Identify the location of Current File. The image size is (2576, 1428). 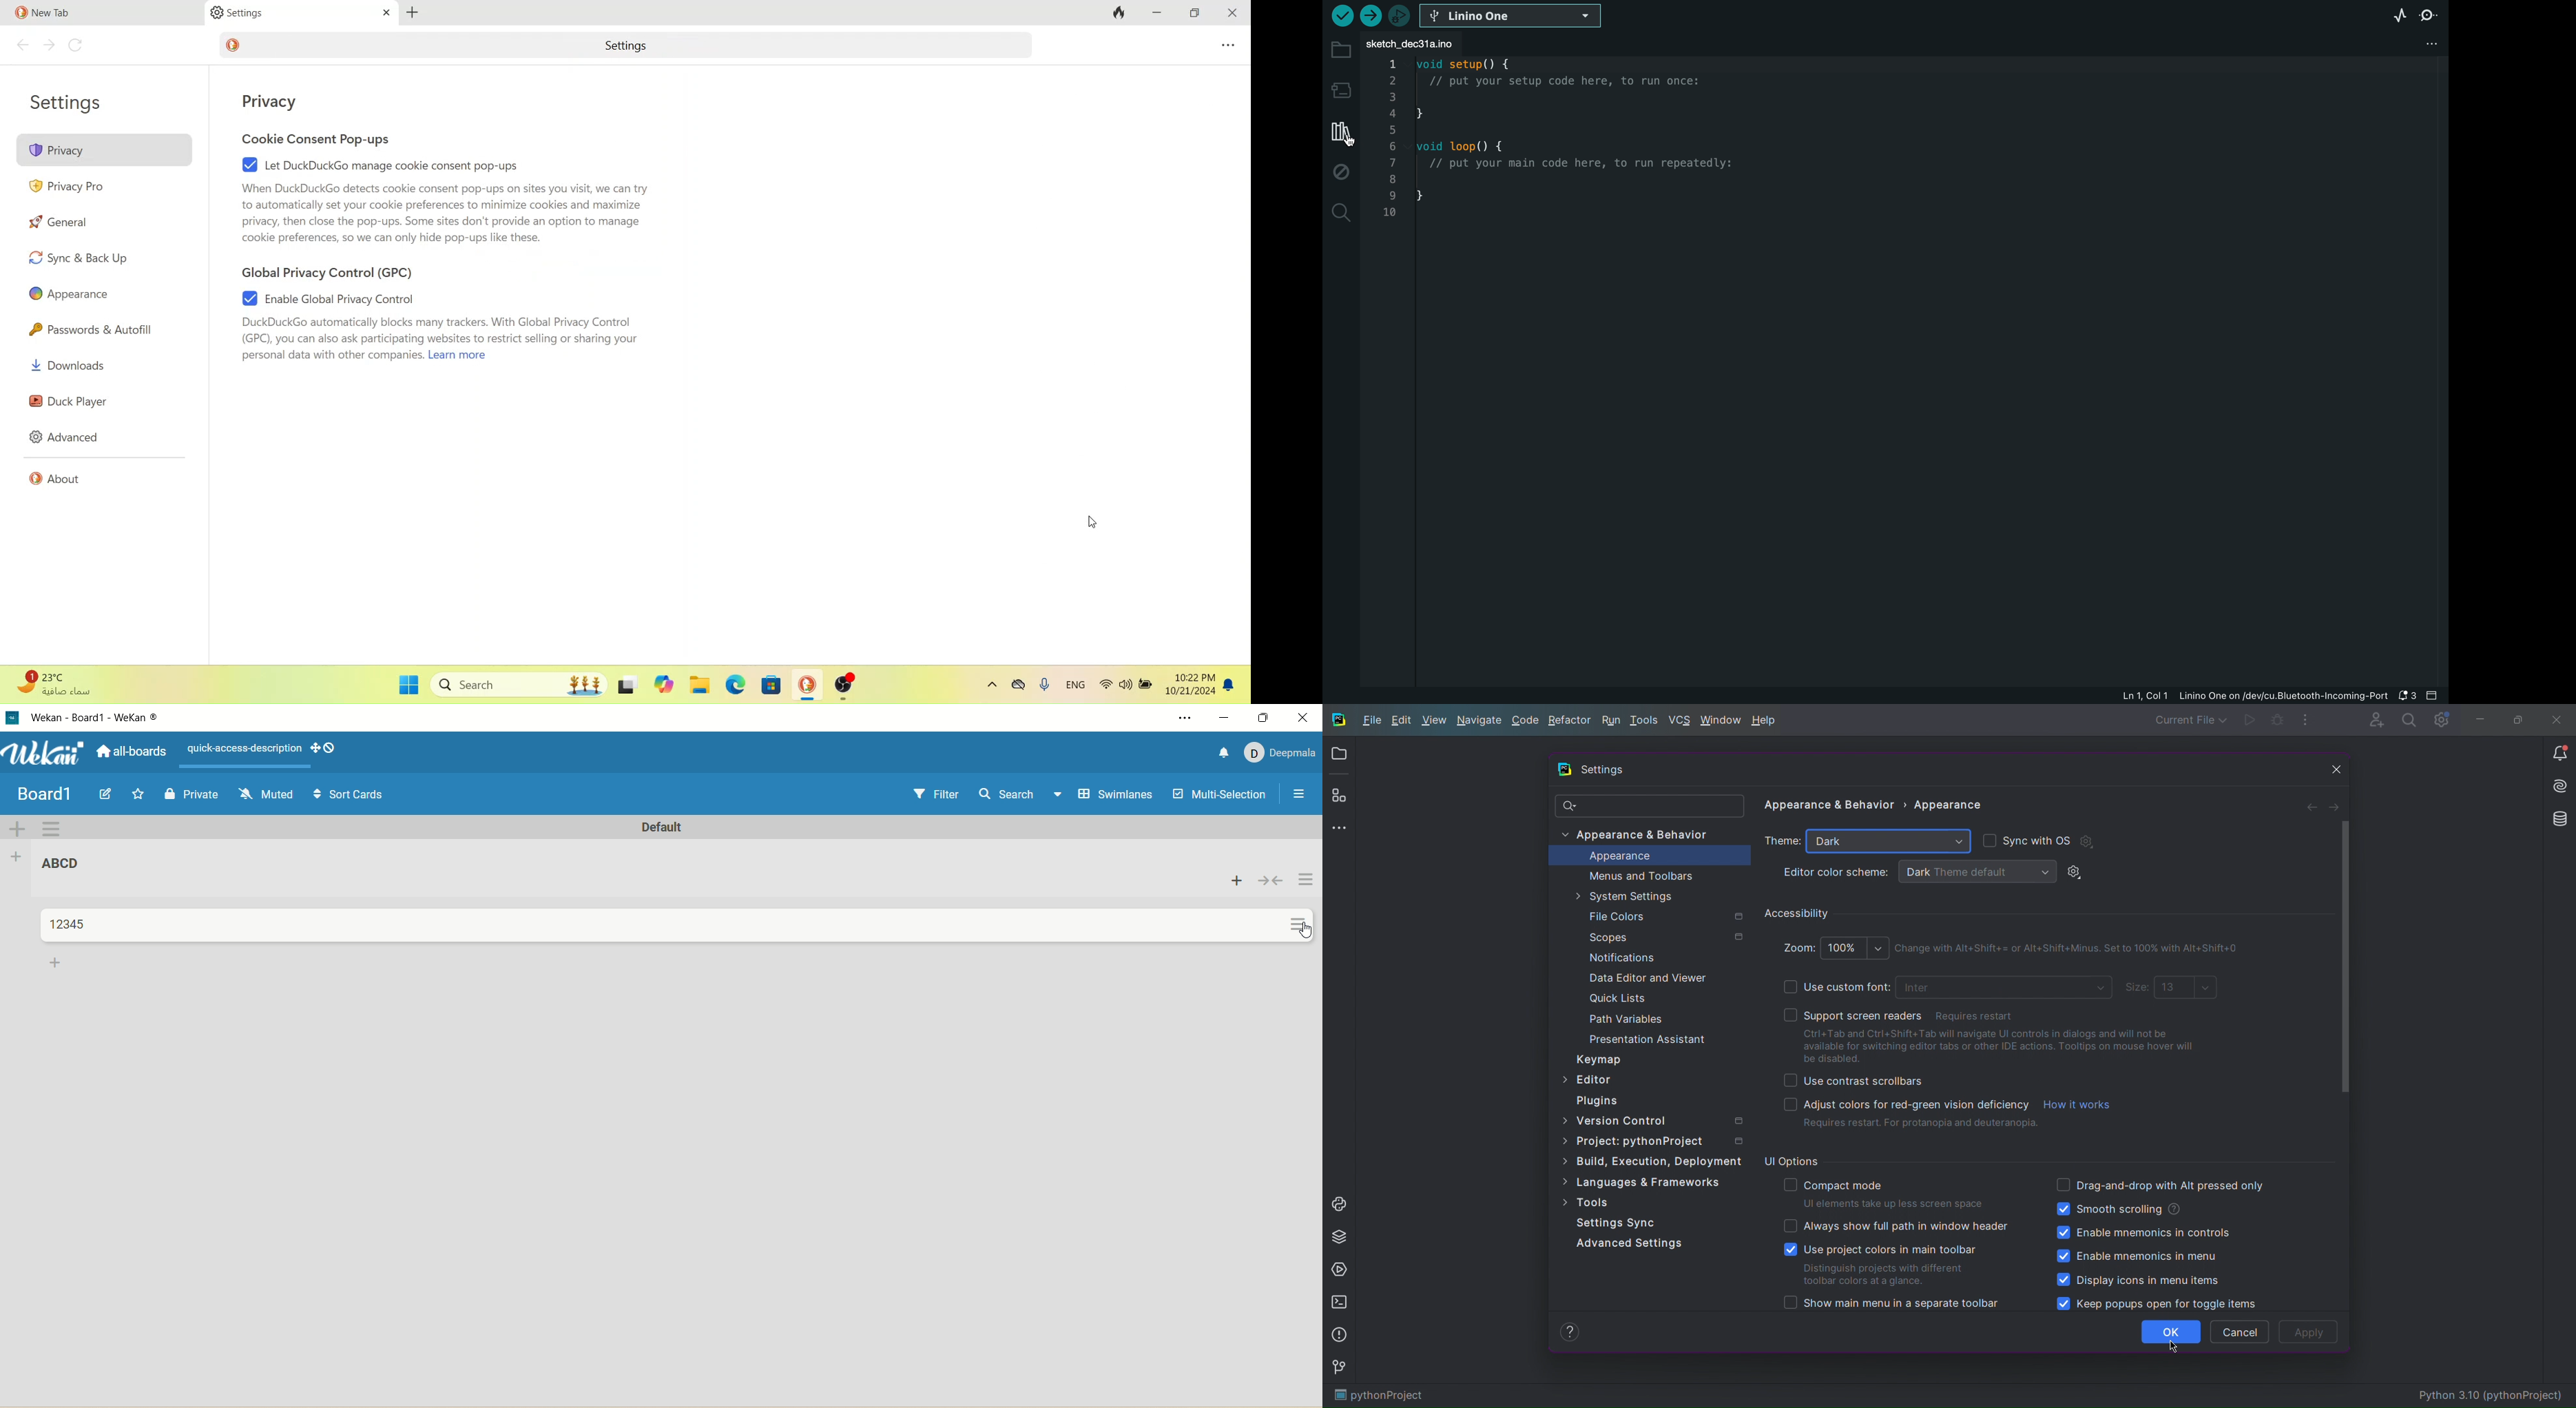
(2188, 720).